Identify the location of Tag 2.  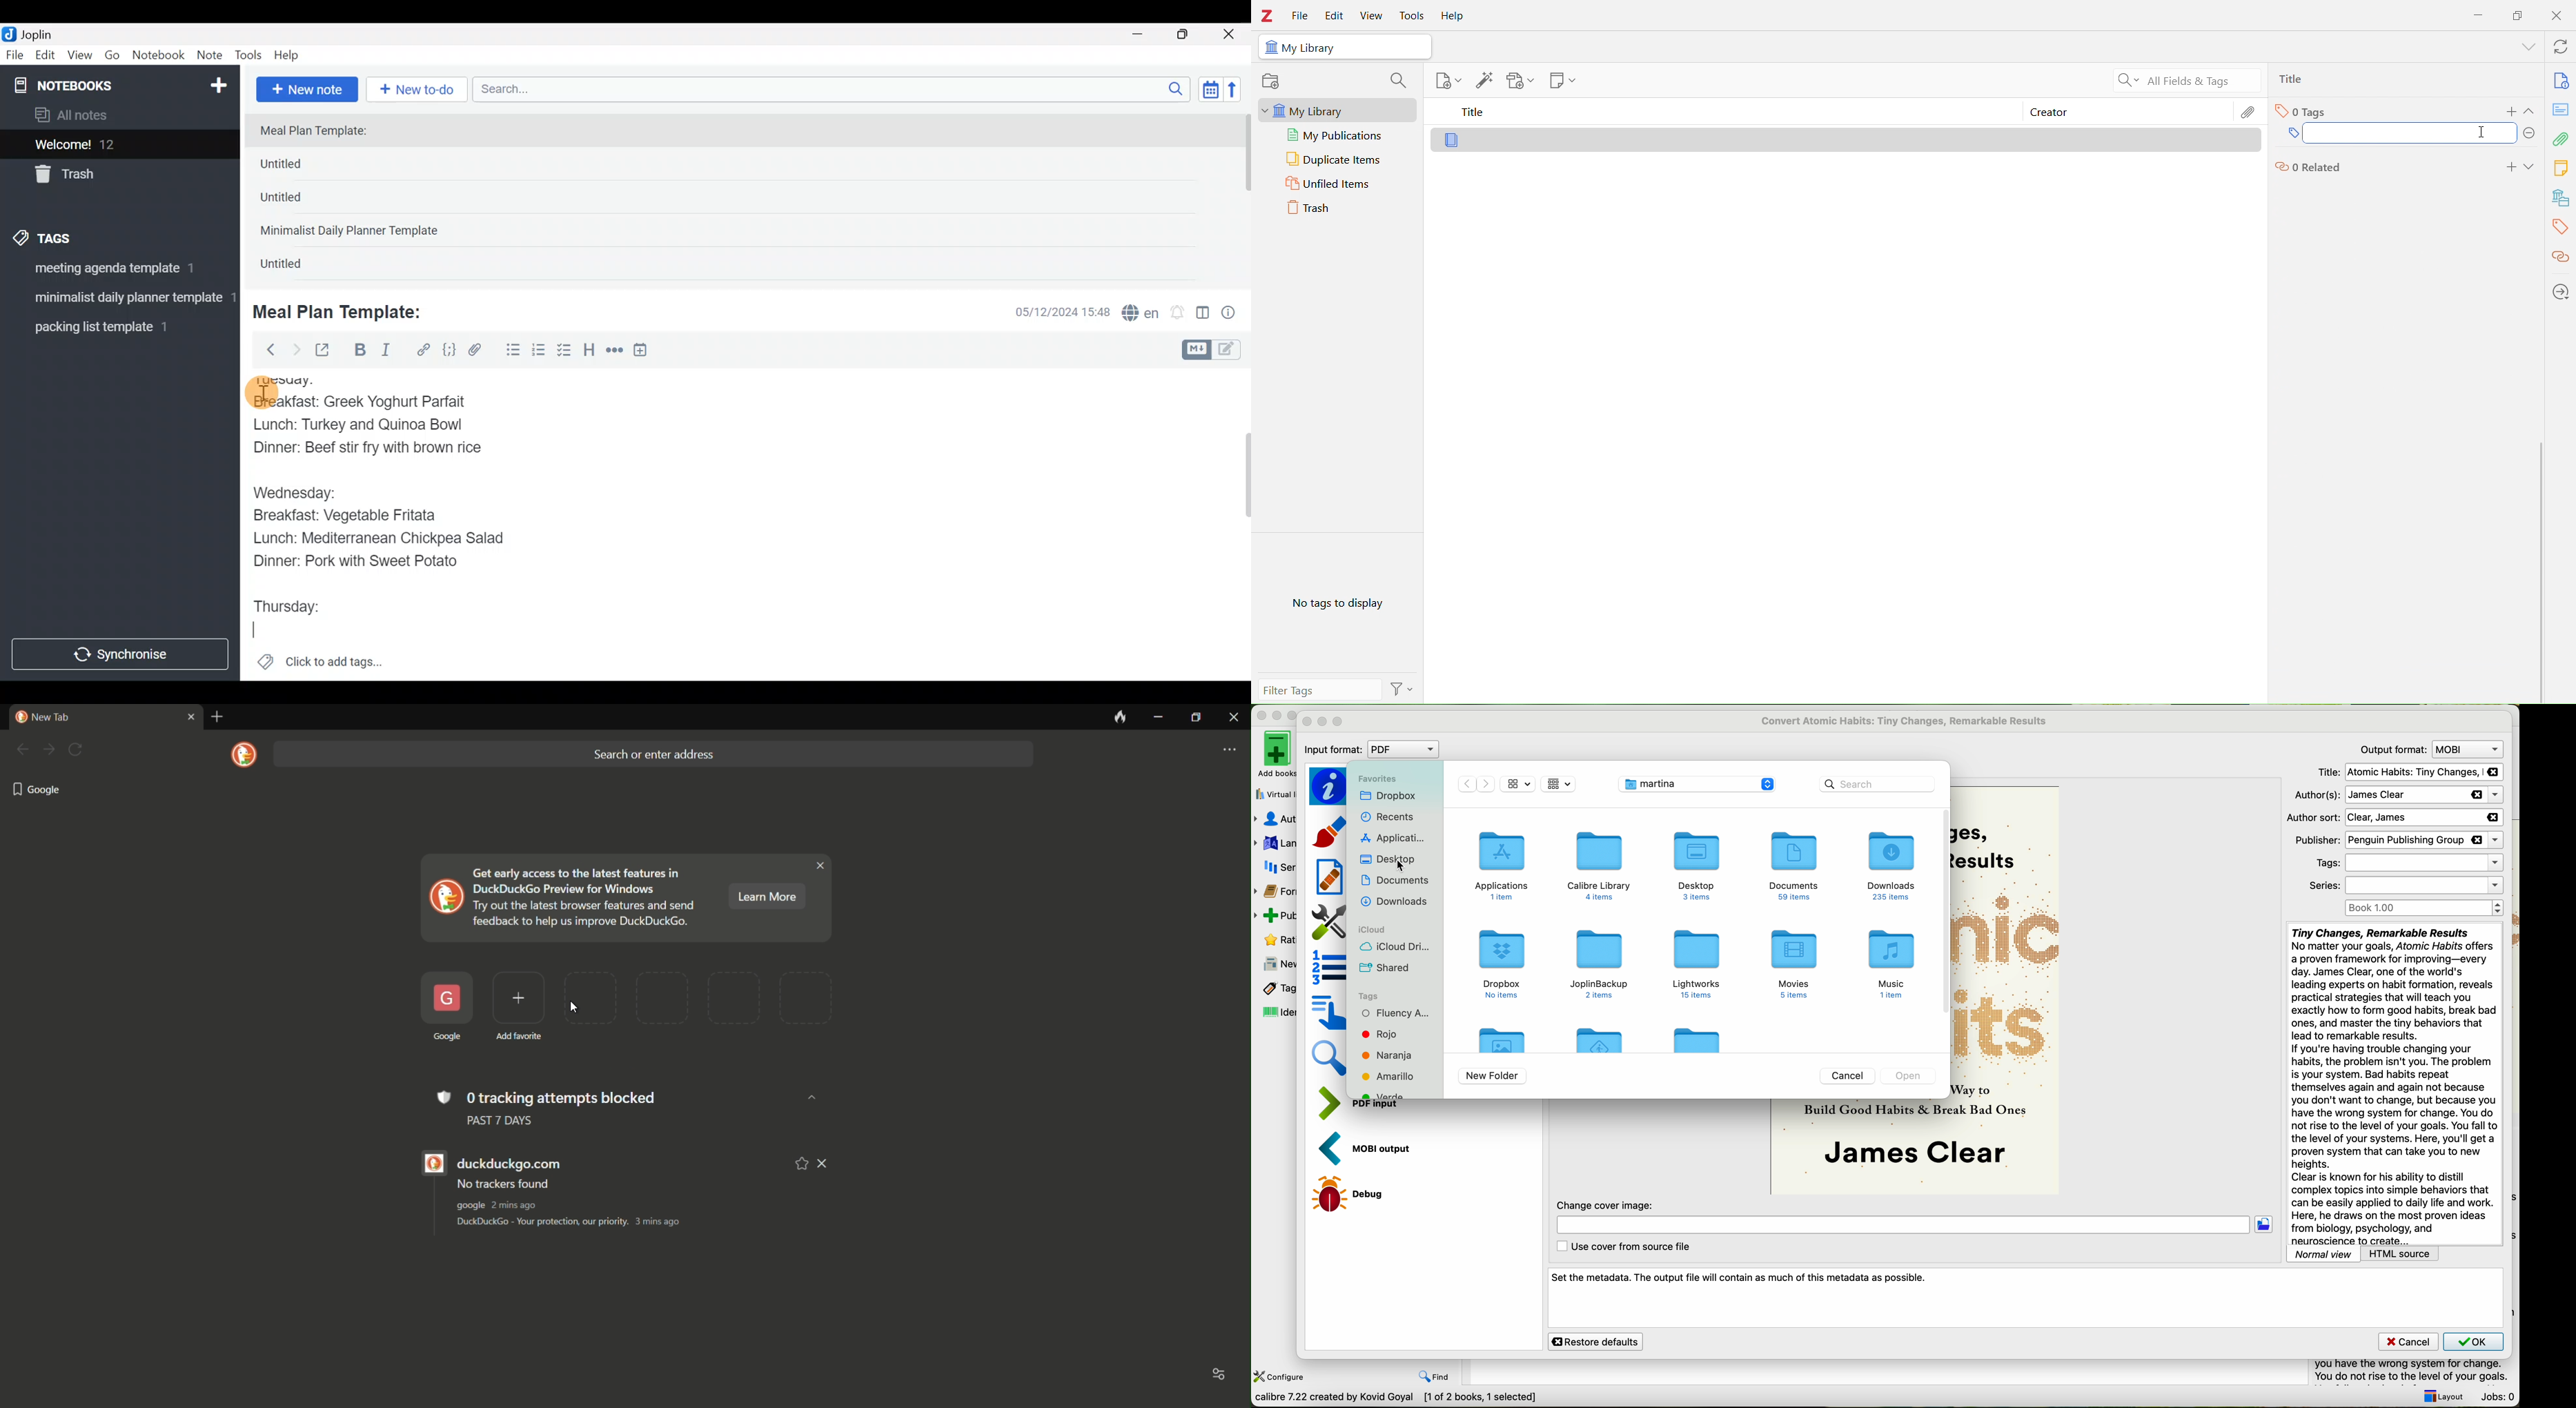
(119, 299).